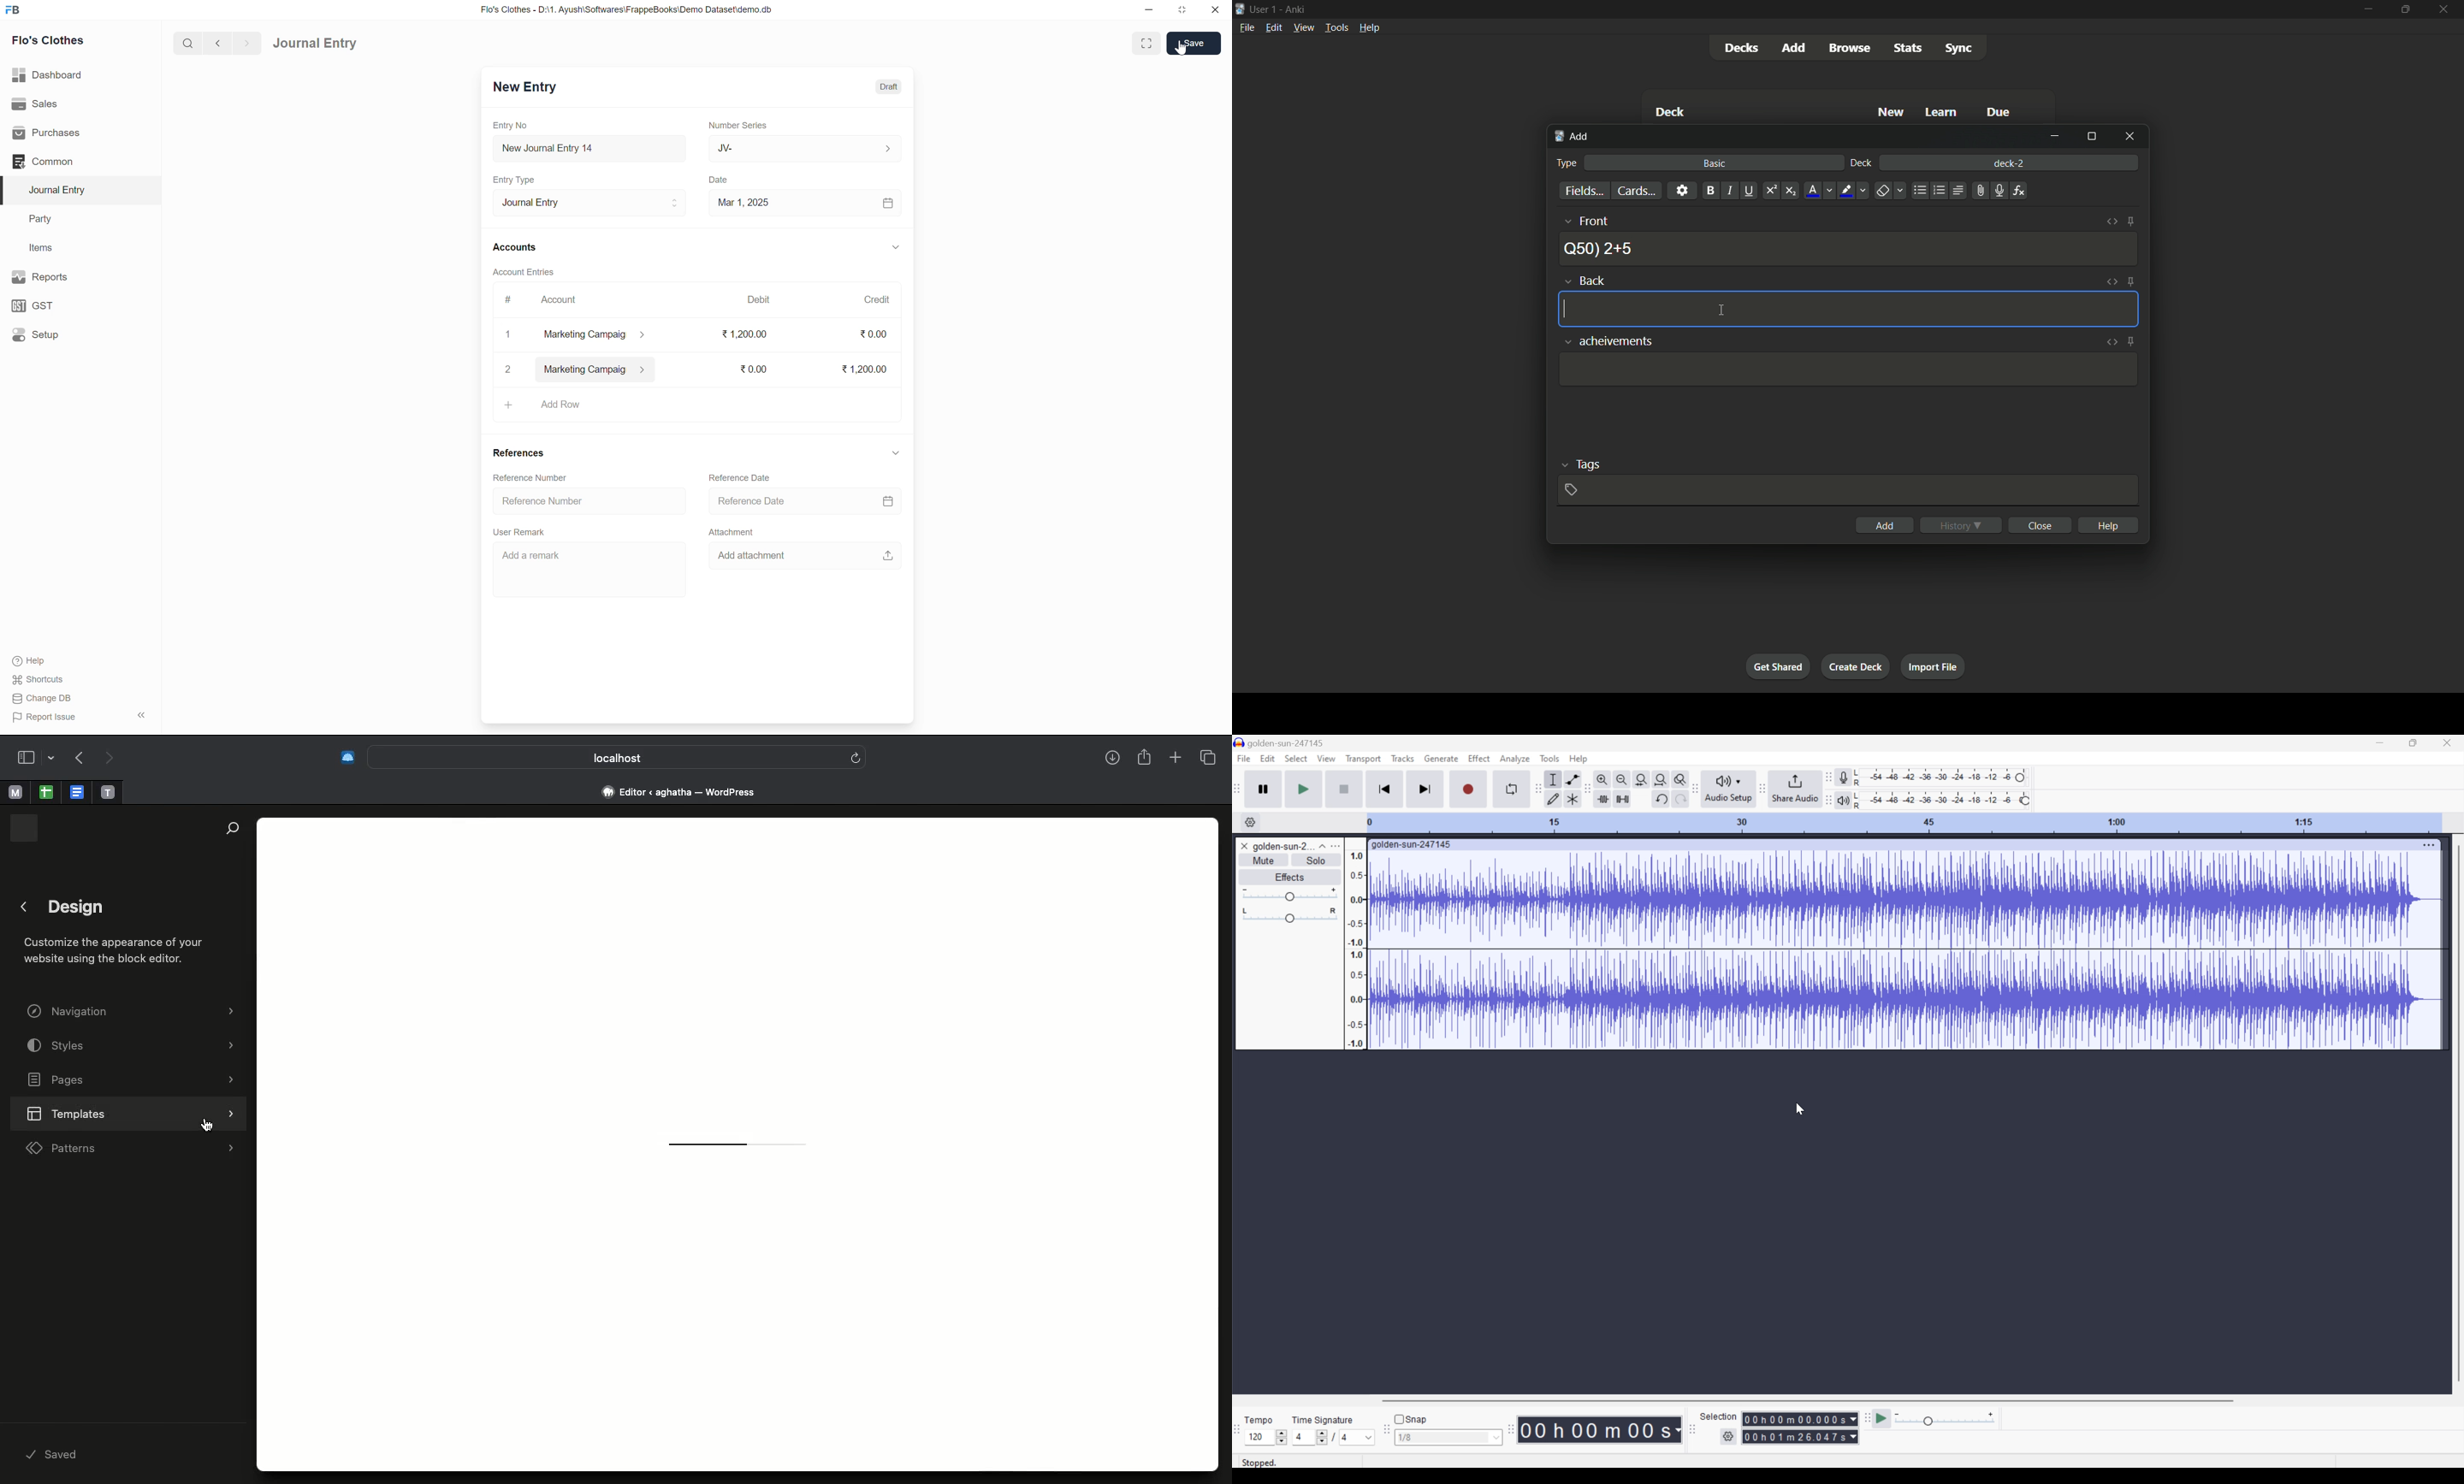 This screenshot has height=1484, width=2464. What do you see at coordinates (50, 40) in the screenshot?
I see `Flo's Clothes` at bounding box center [50, 40].